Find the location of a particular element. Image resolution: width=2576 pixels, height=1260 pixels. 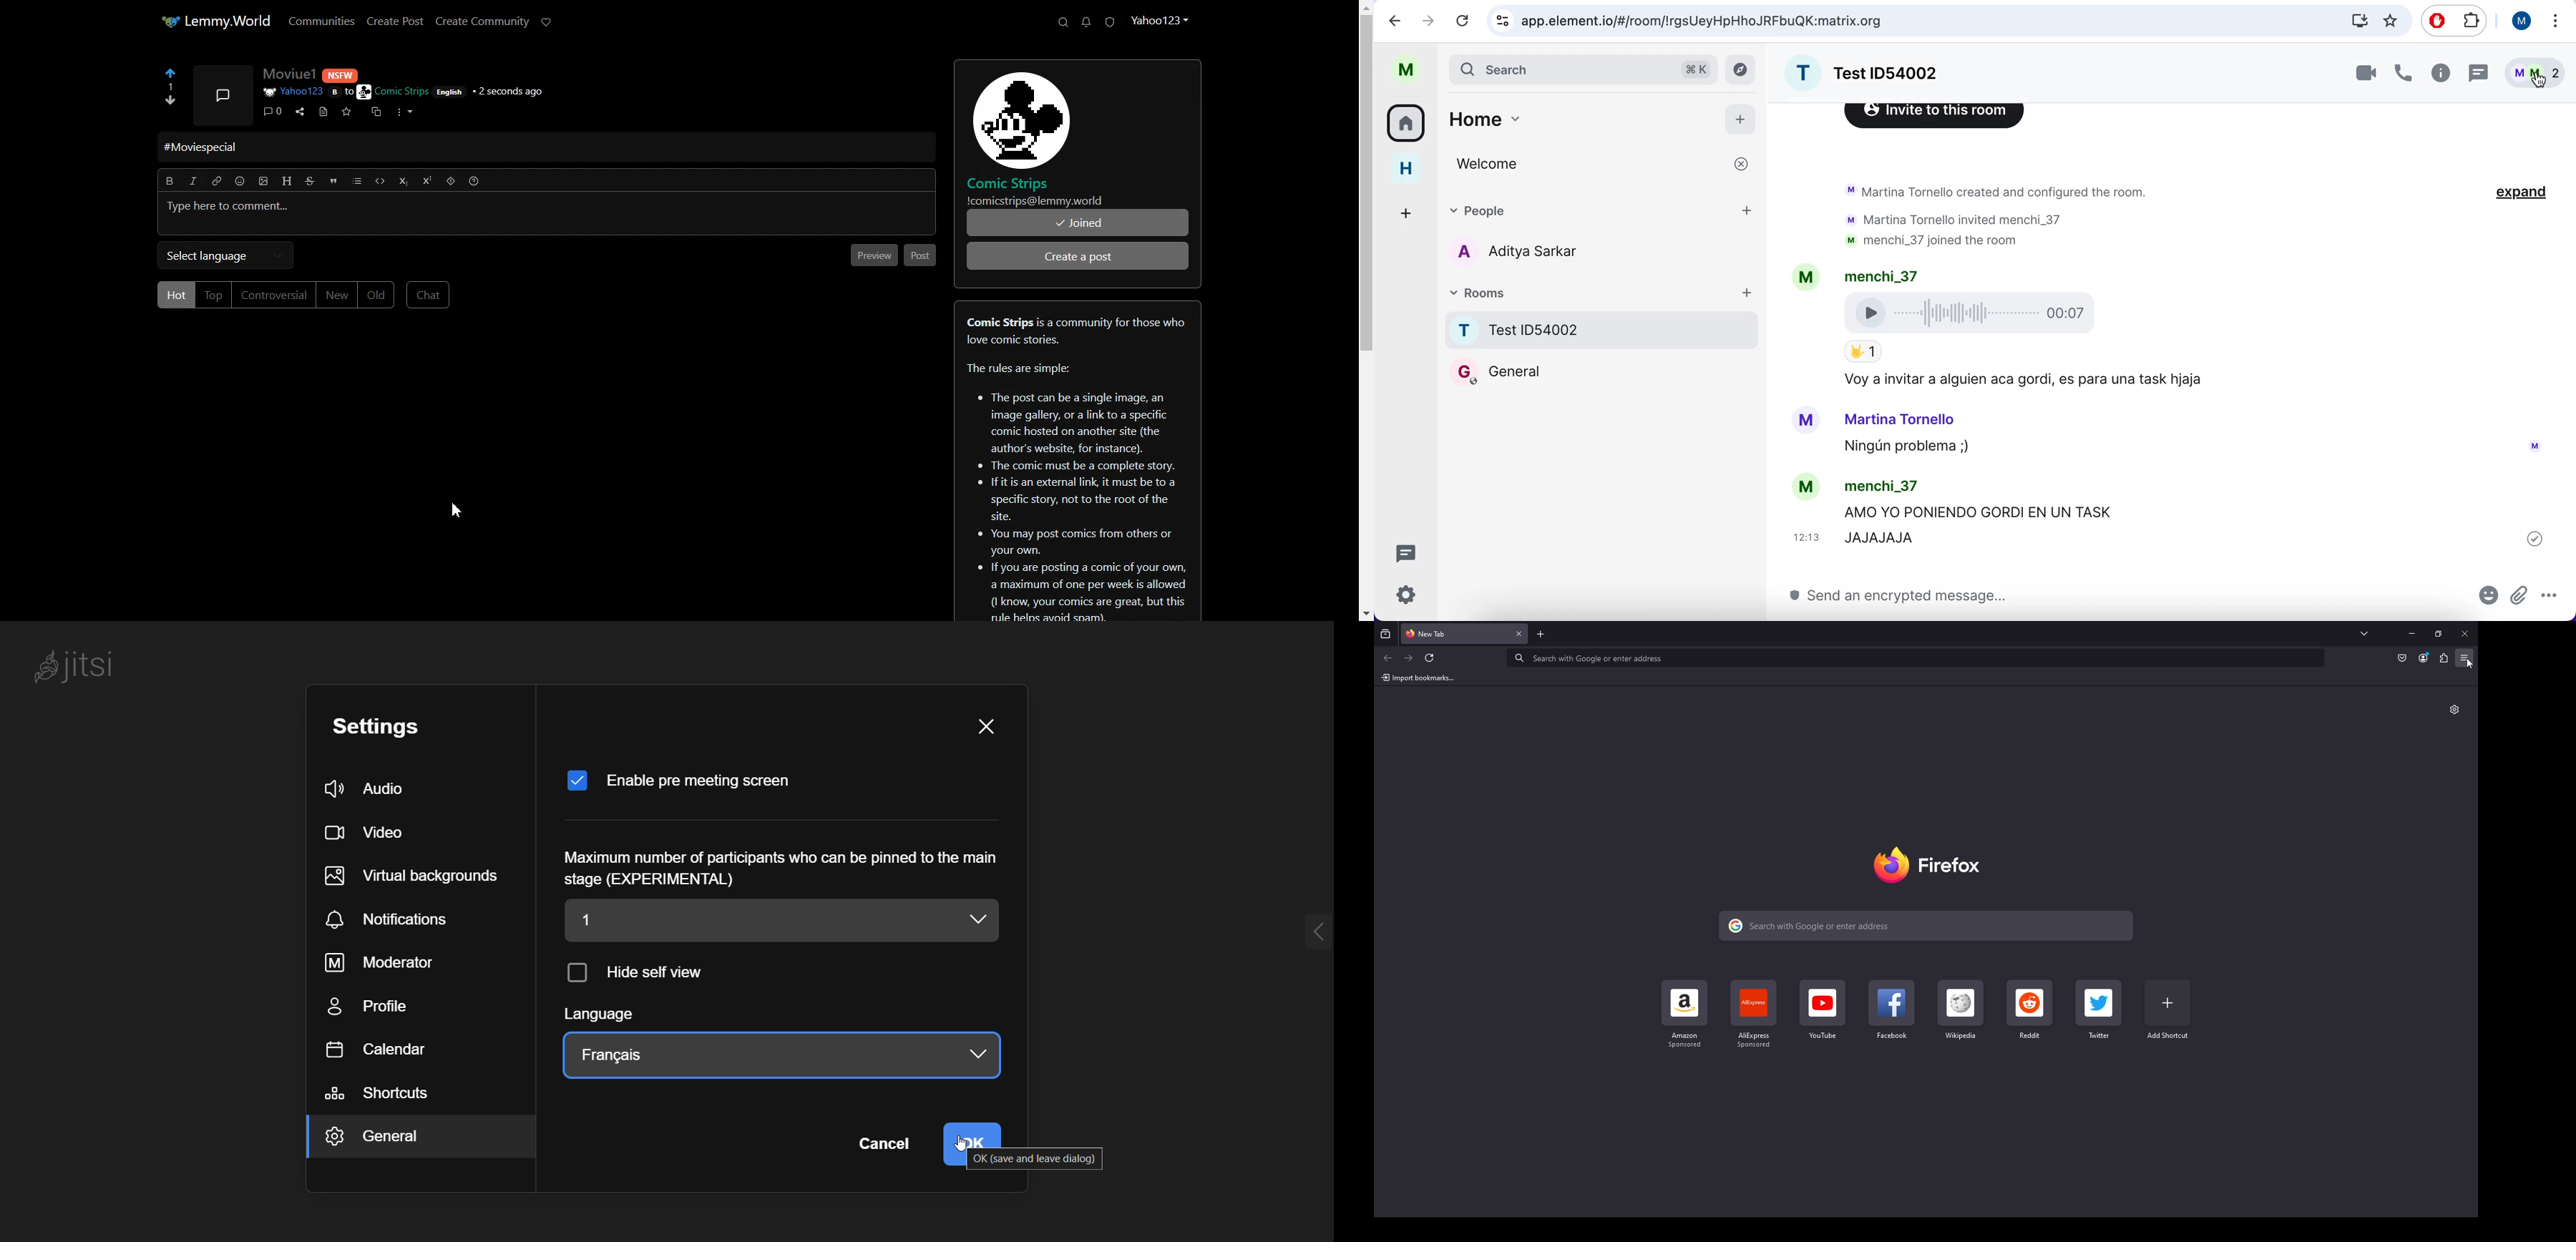

videocall is located at coordinates (2361, 75).